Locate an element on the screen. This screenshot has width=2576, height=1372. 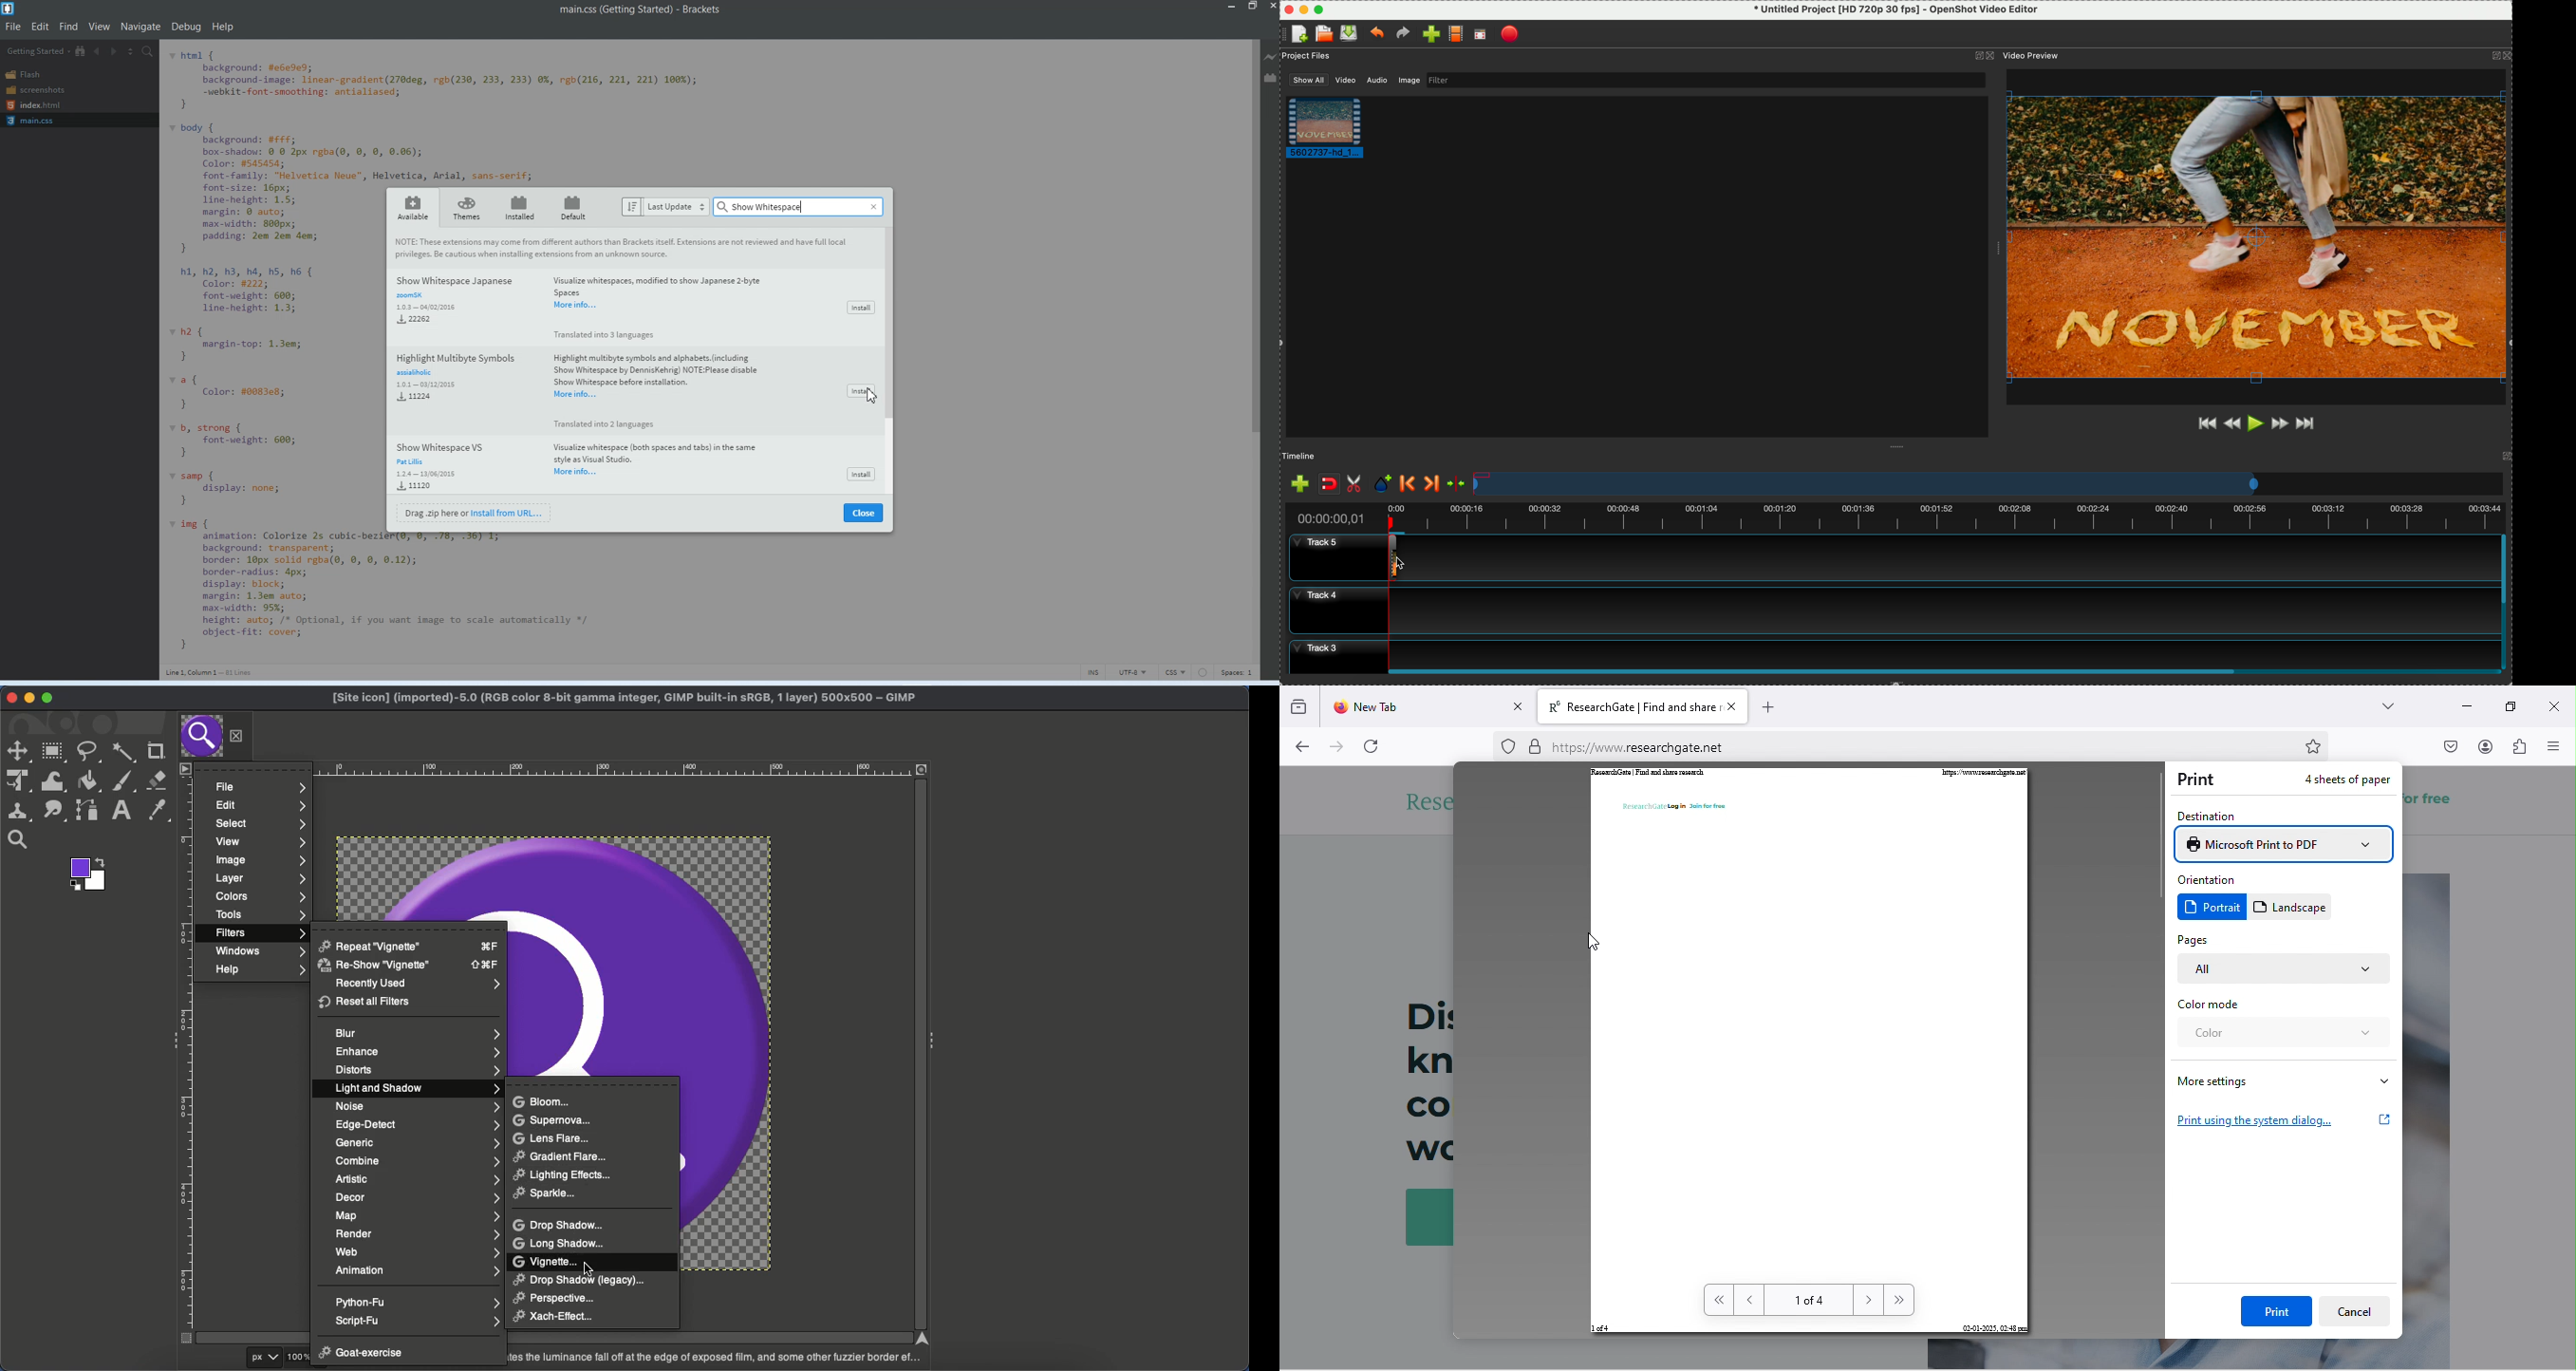
Supemova is located at coordinates (552, 1120).